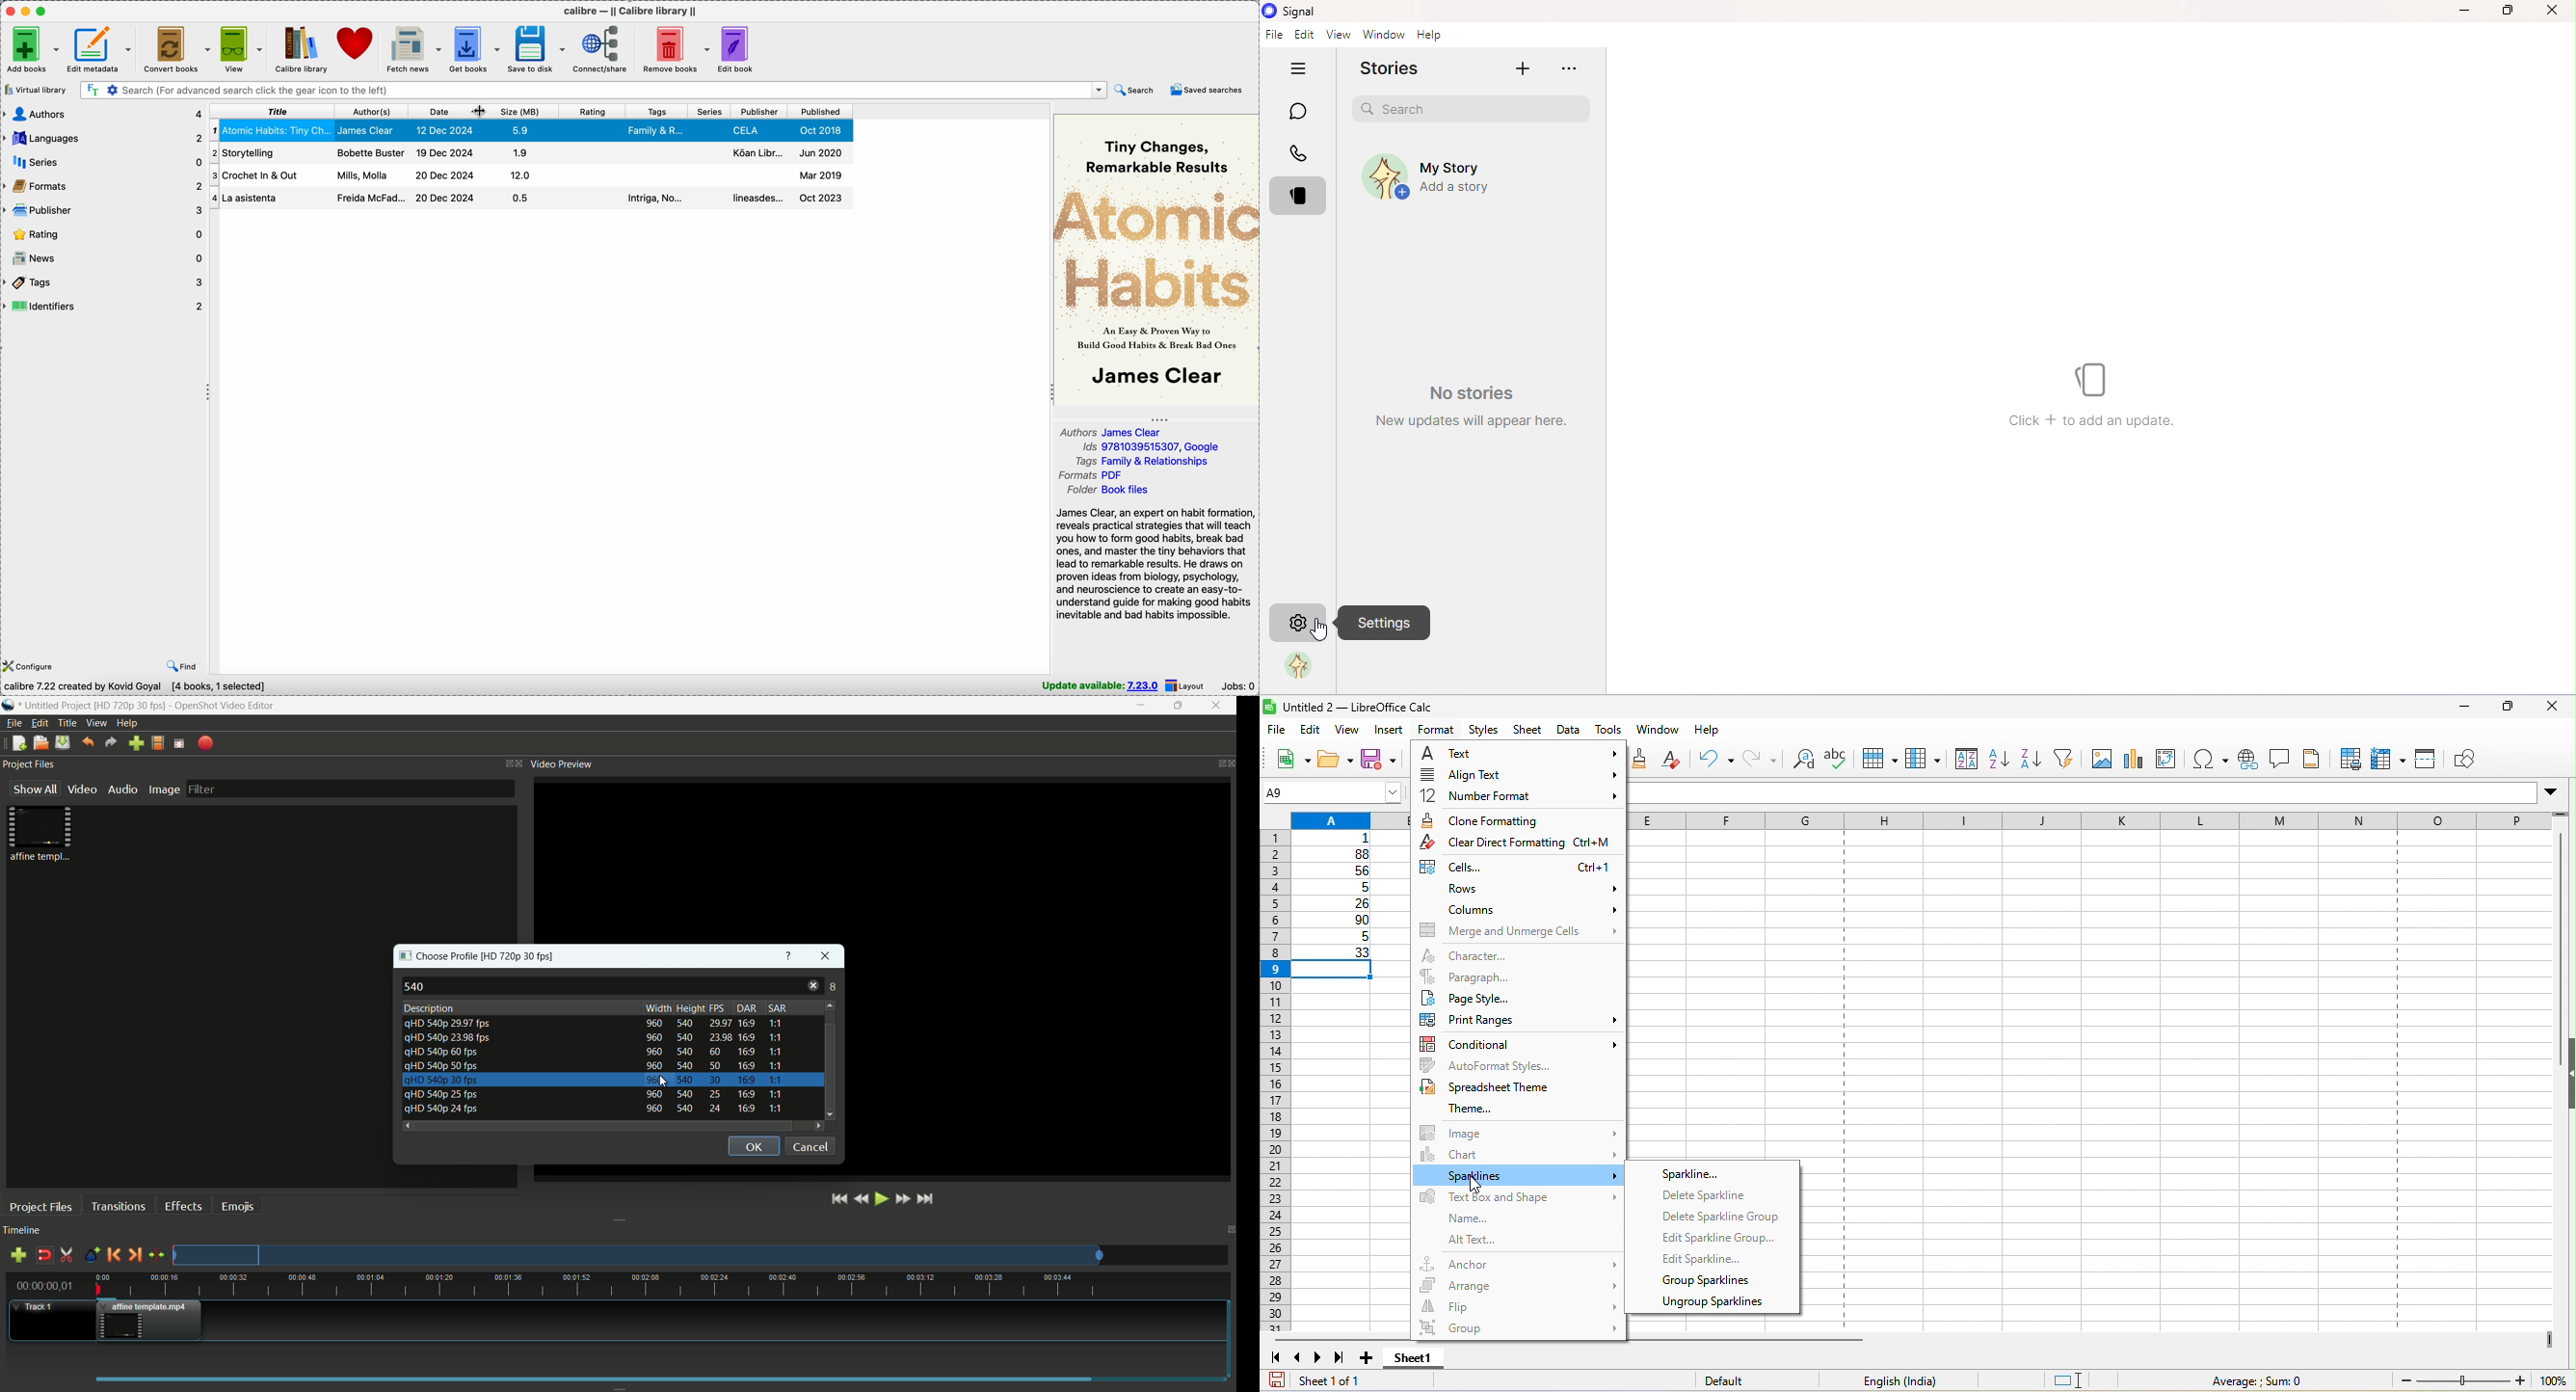 This screenshot has height=1400, width=2576. Describe the element at coordinates (1339, 871) in the screenshot. I see `56` at that location.